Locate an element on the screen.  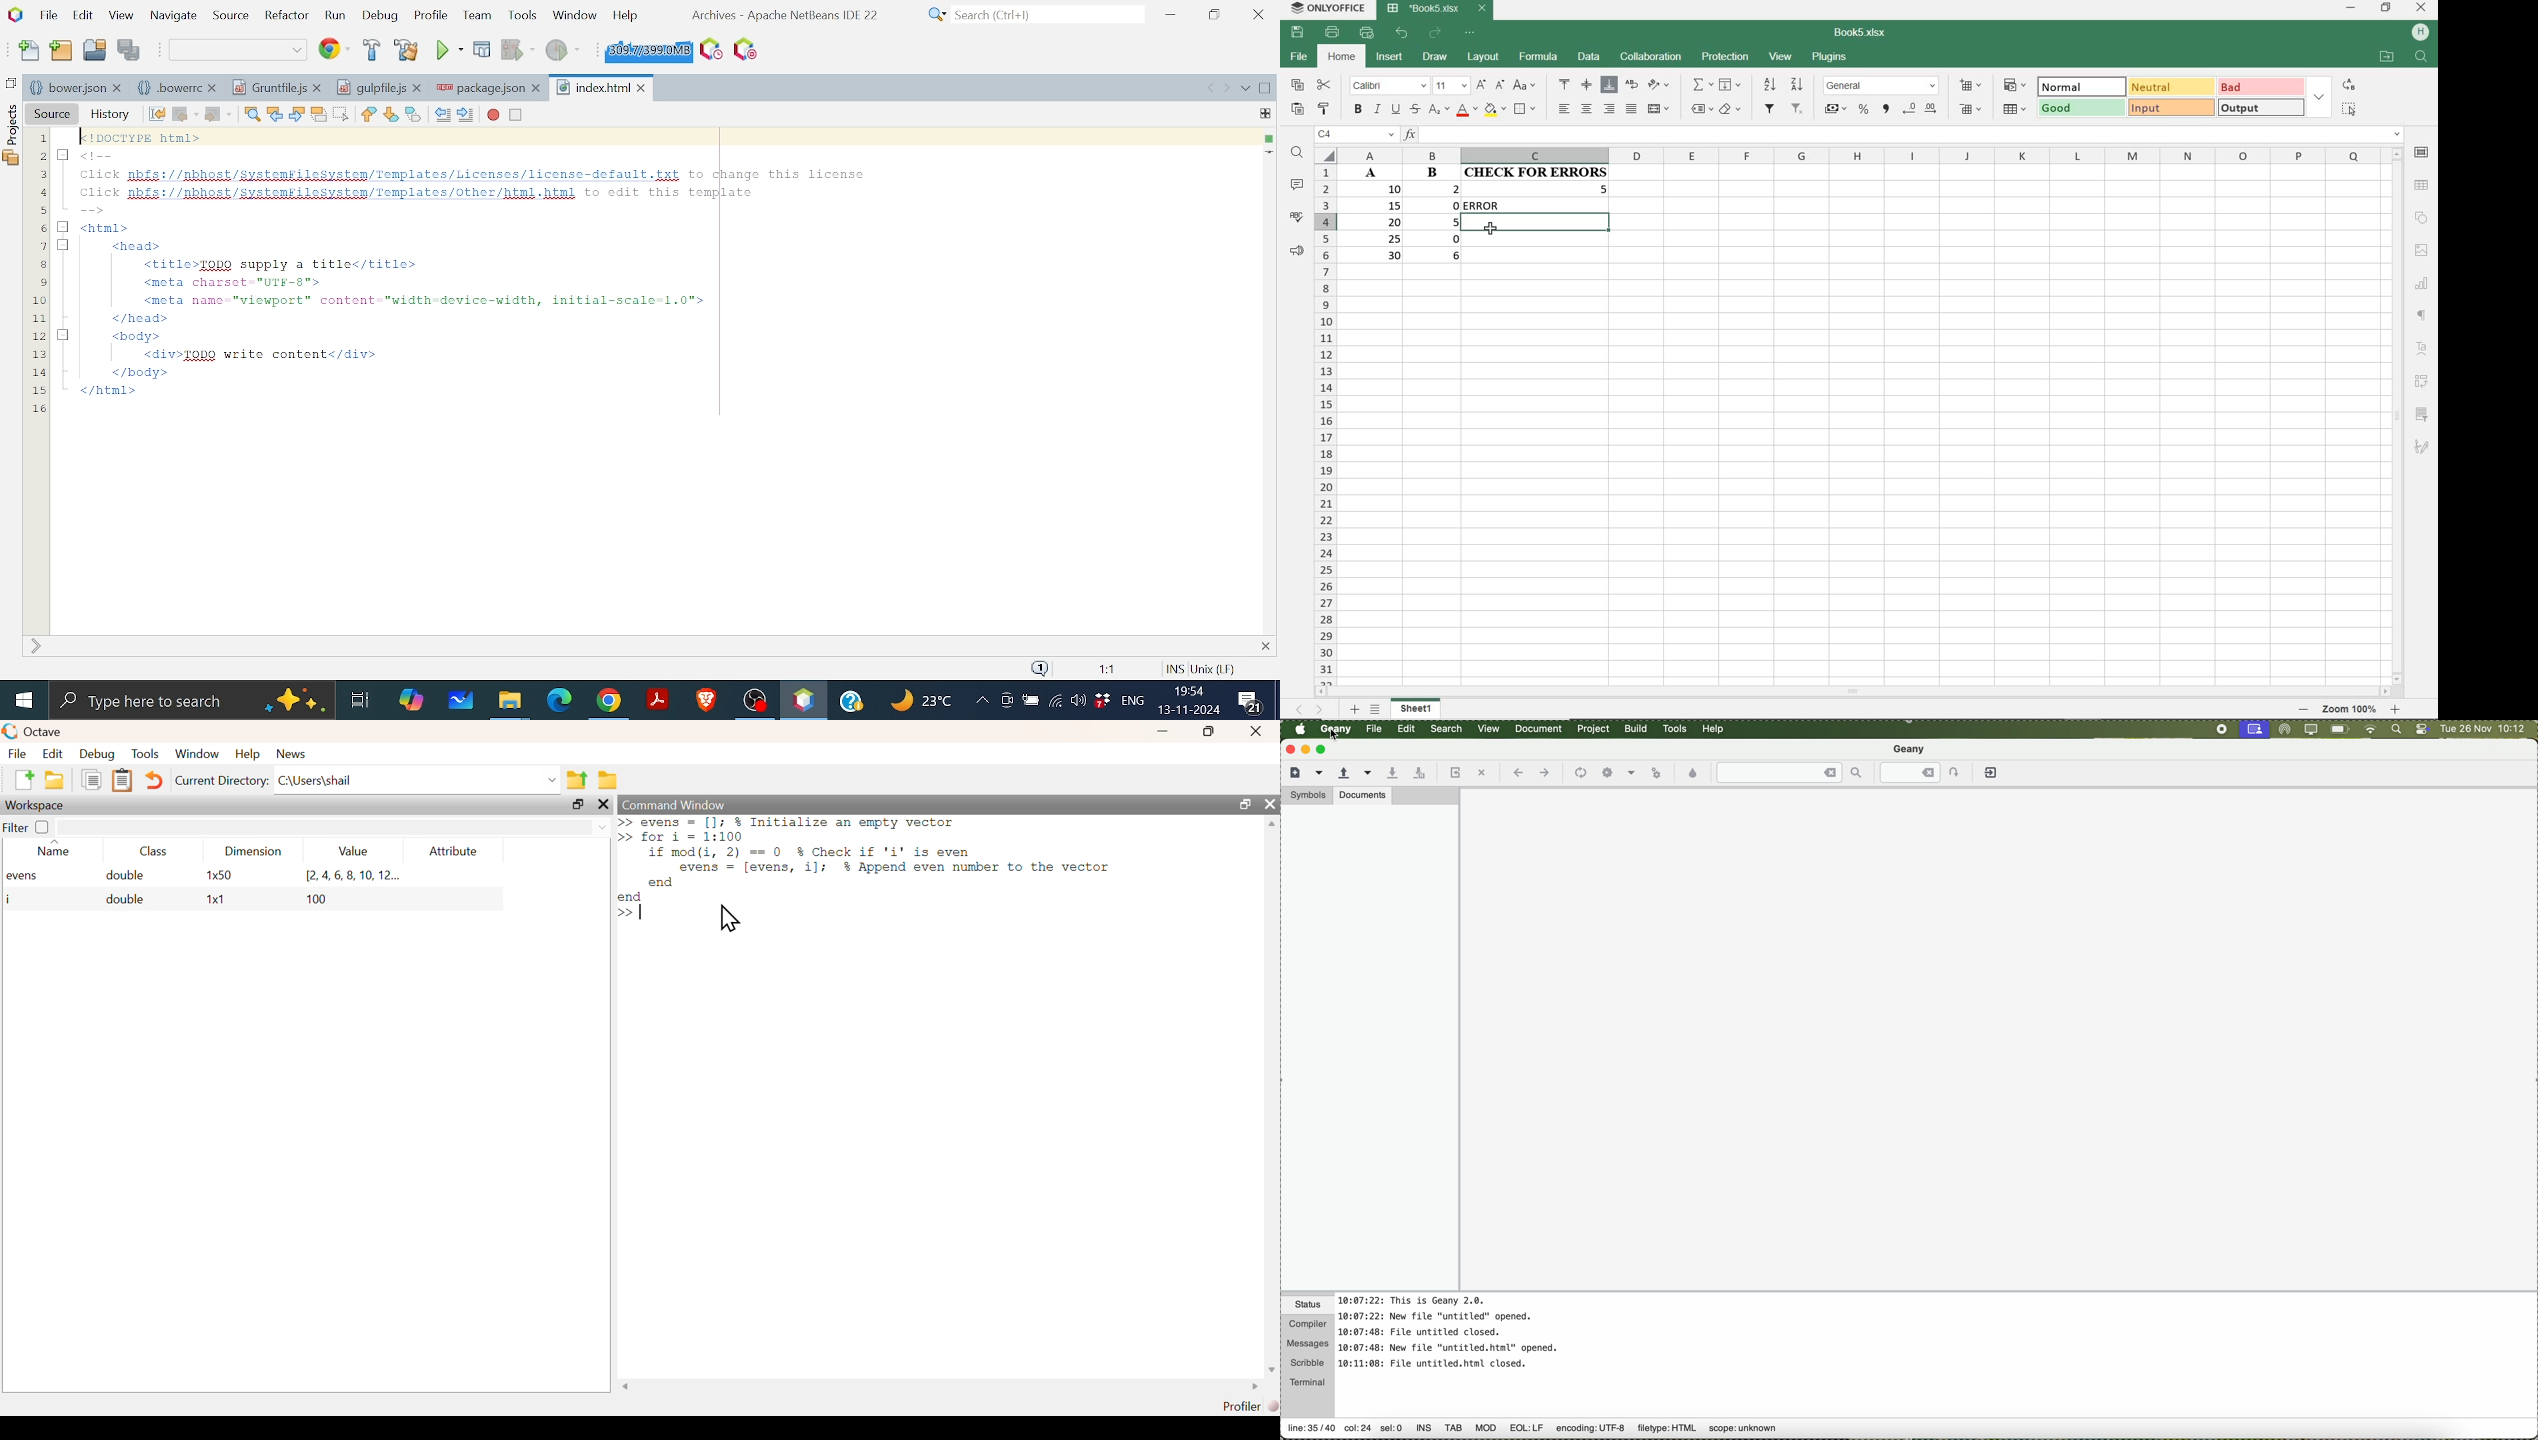
SHEET1 is located at coordinates (1415, 711).